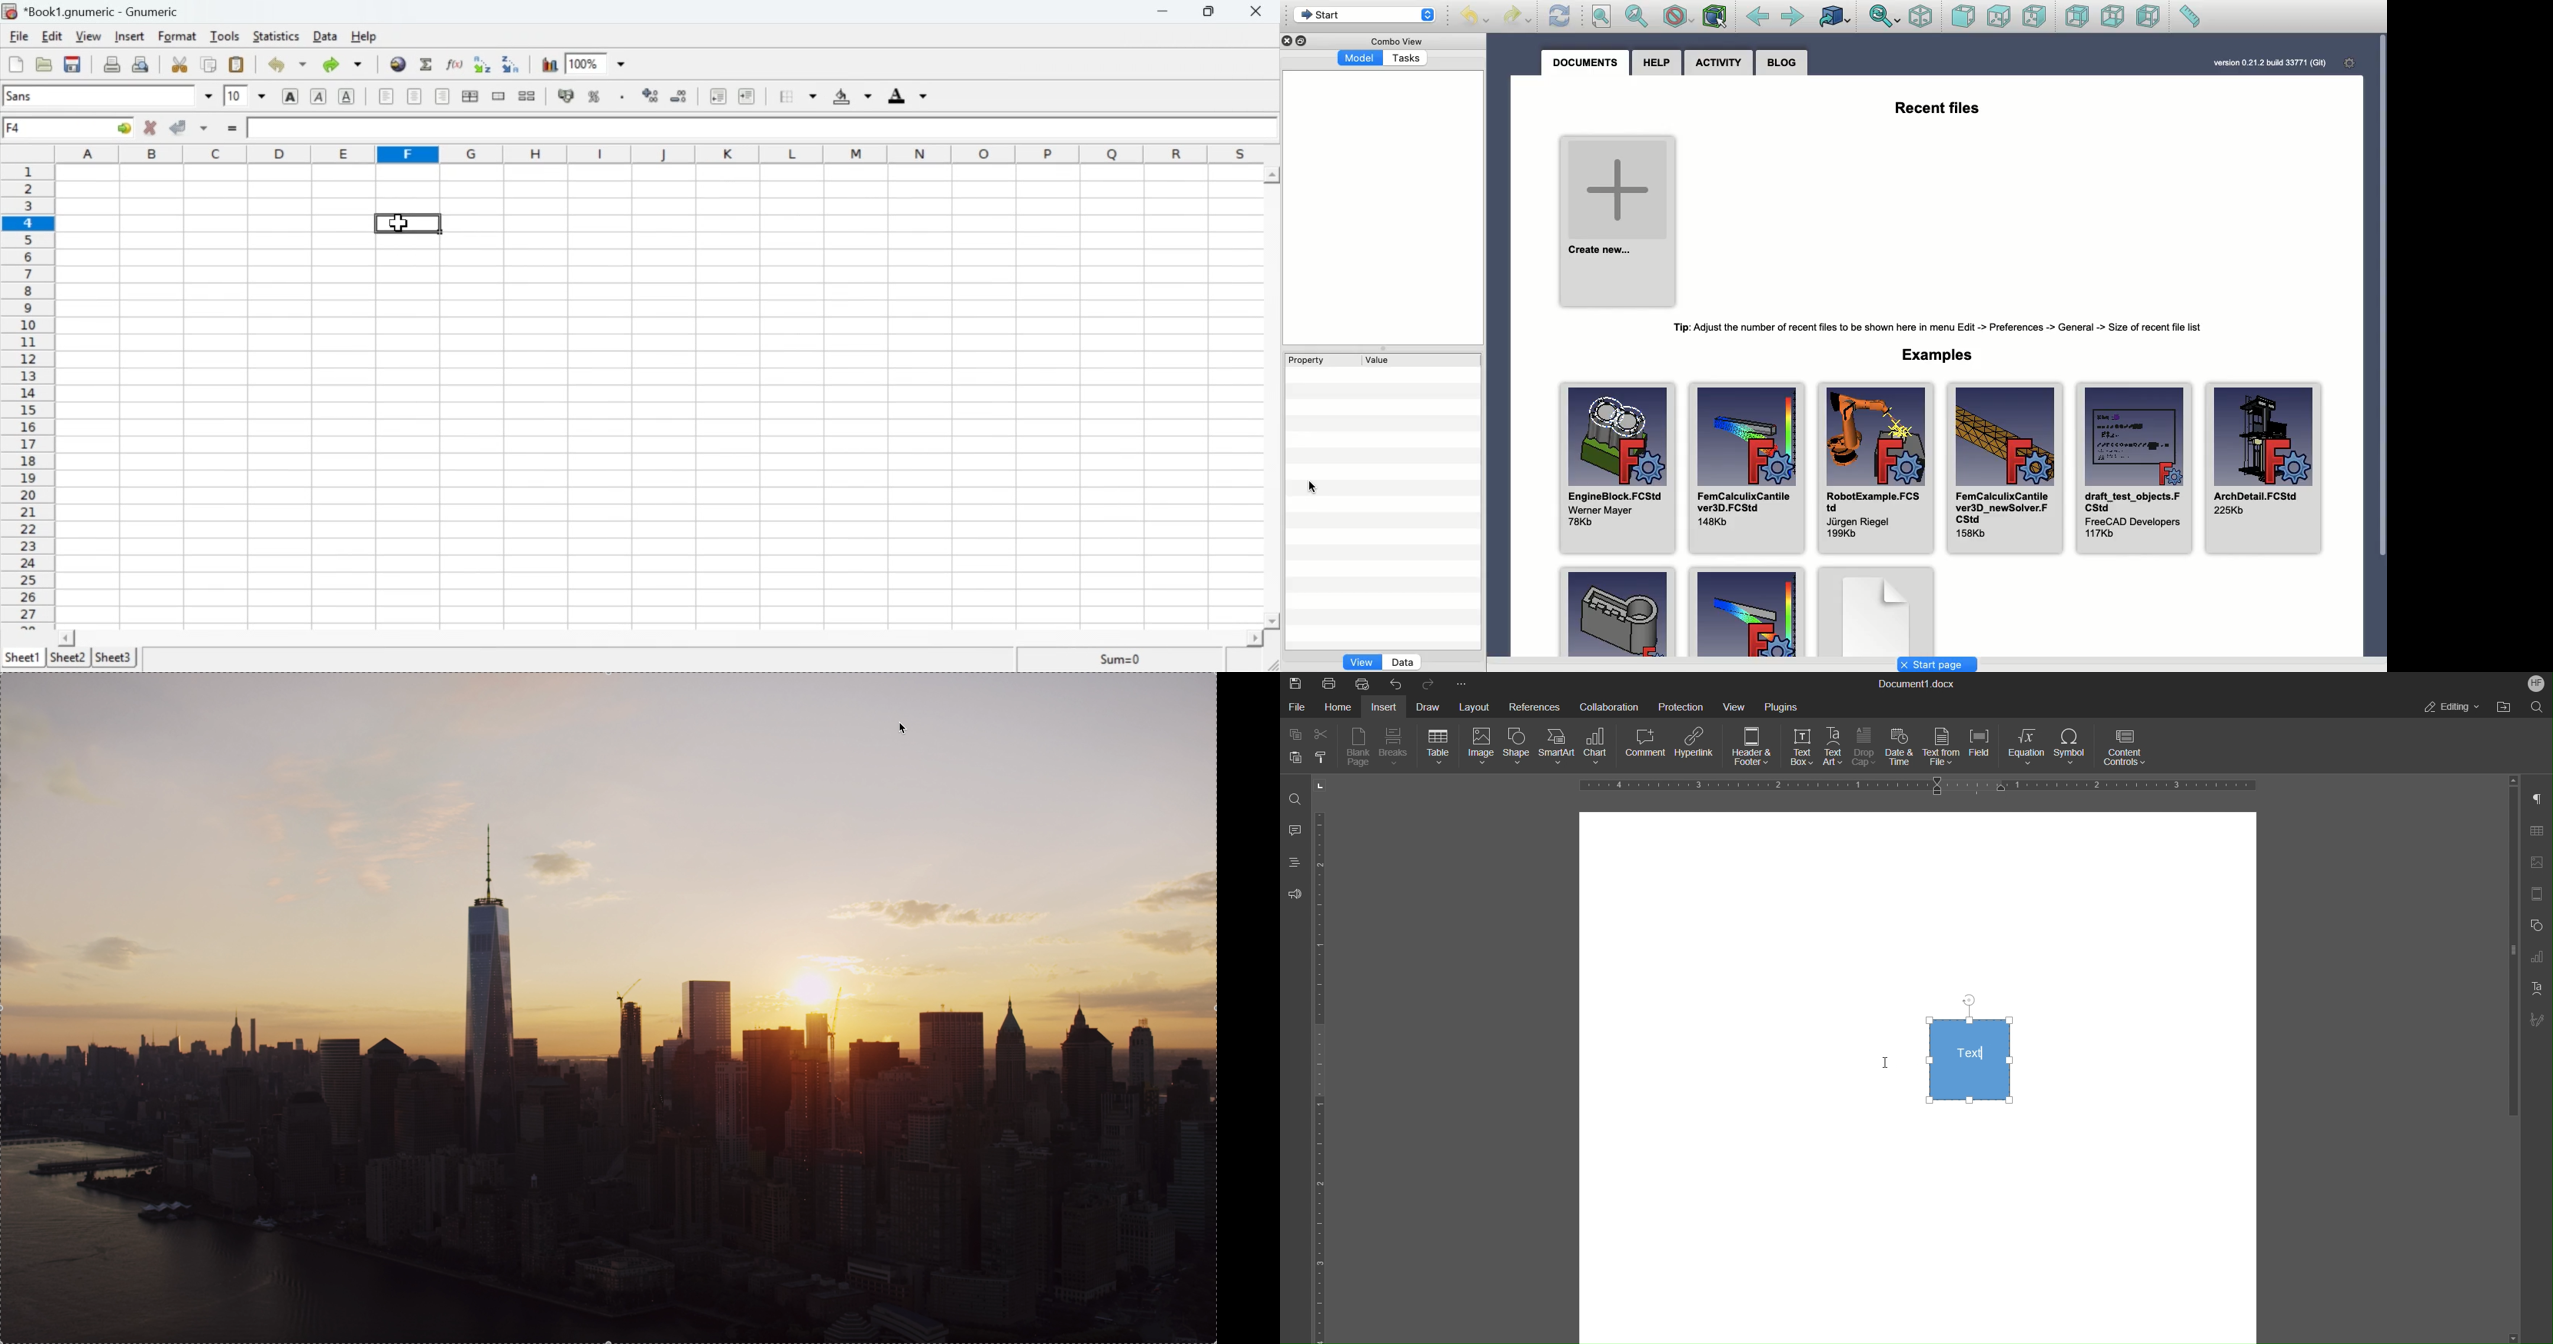 The width and height of the screenshot is (2576, 1344). I want to click on Comments, so click(1296, 831).